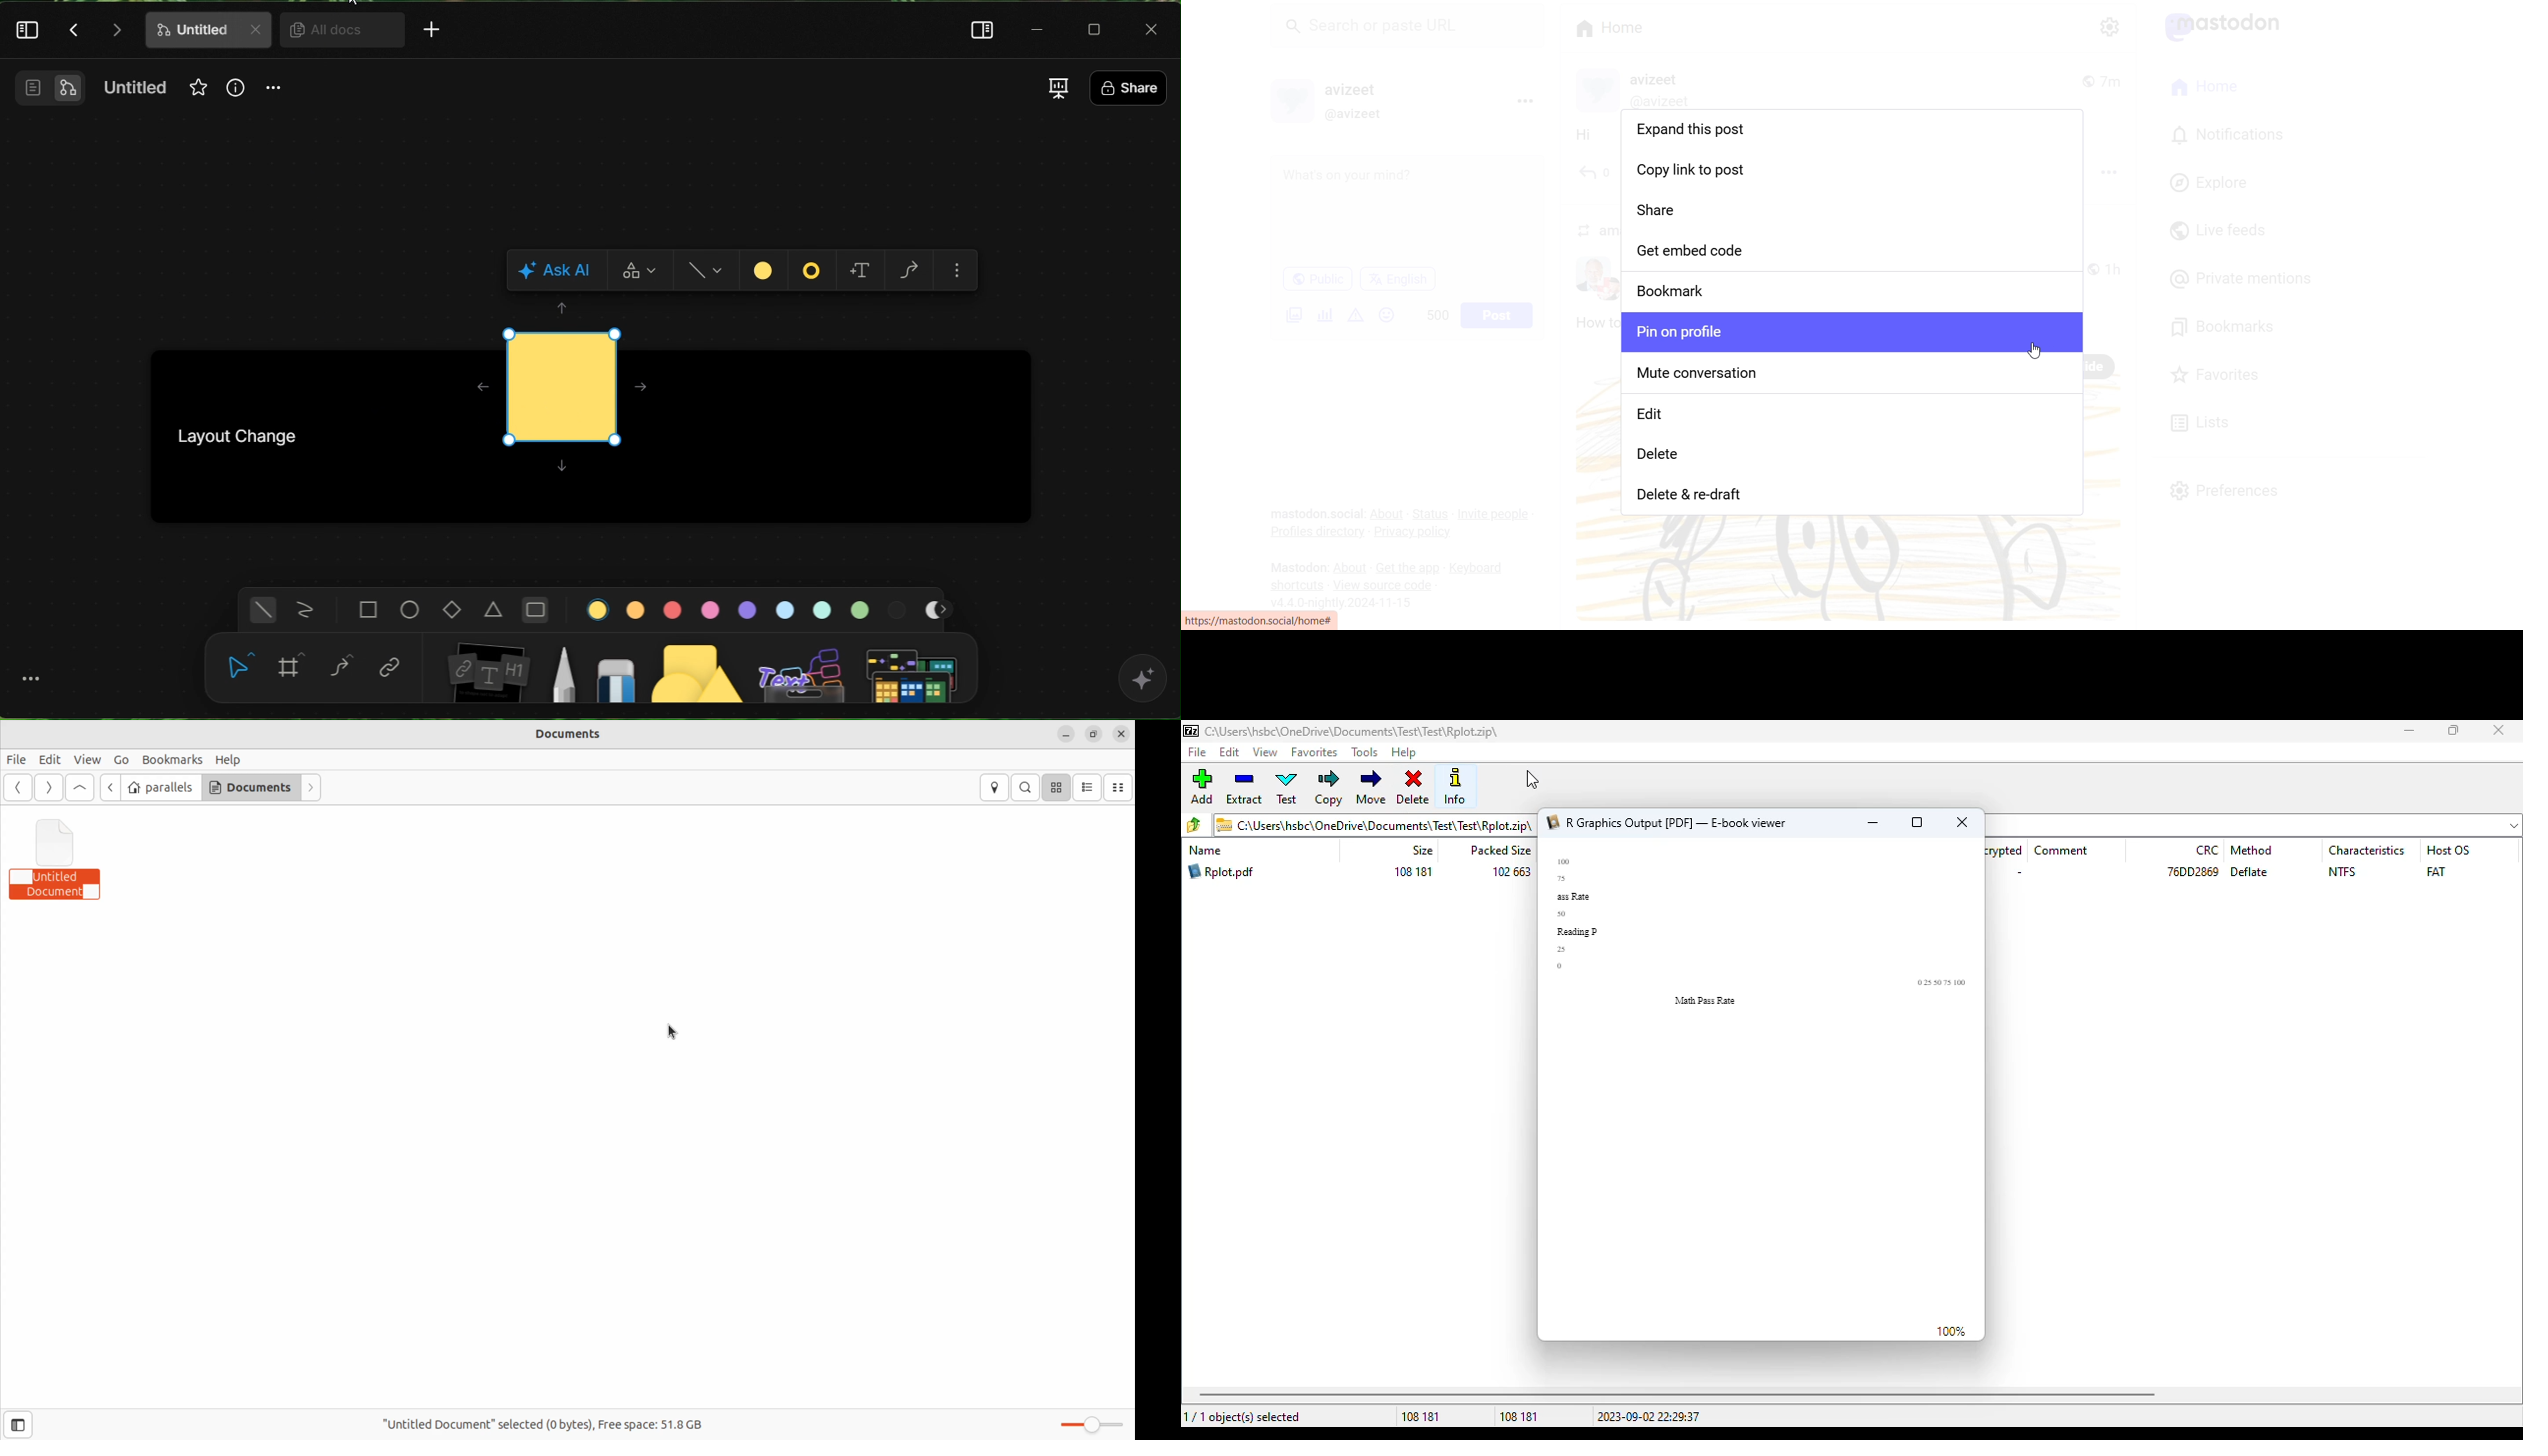 The height and width of the screenshot is (1456, 2548). Describe the element at coordinates (1481, 568) in the screenshot. I see `Keyboard` at that location.